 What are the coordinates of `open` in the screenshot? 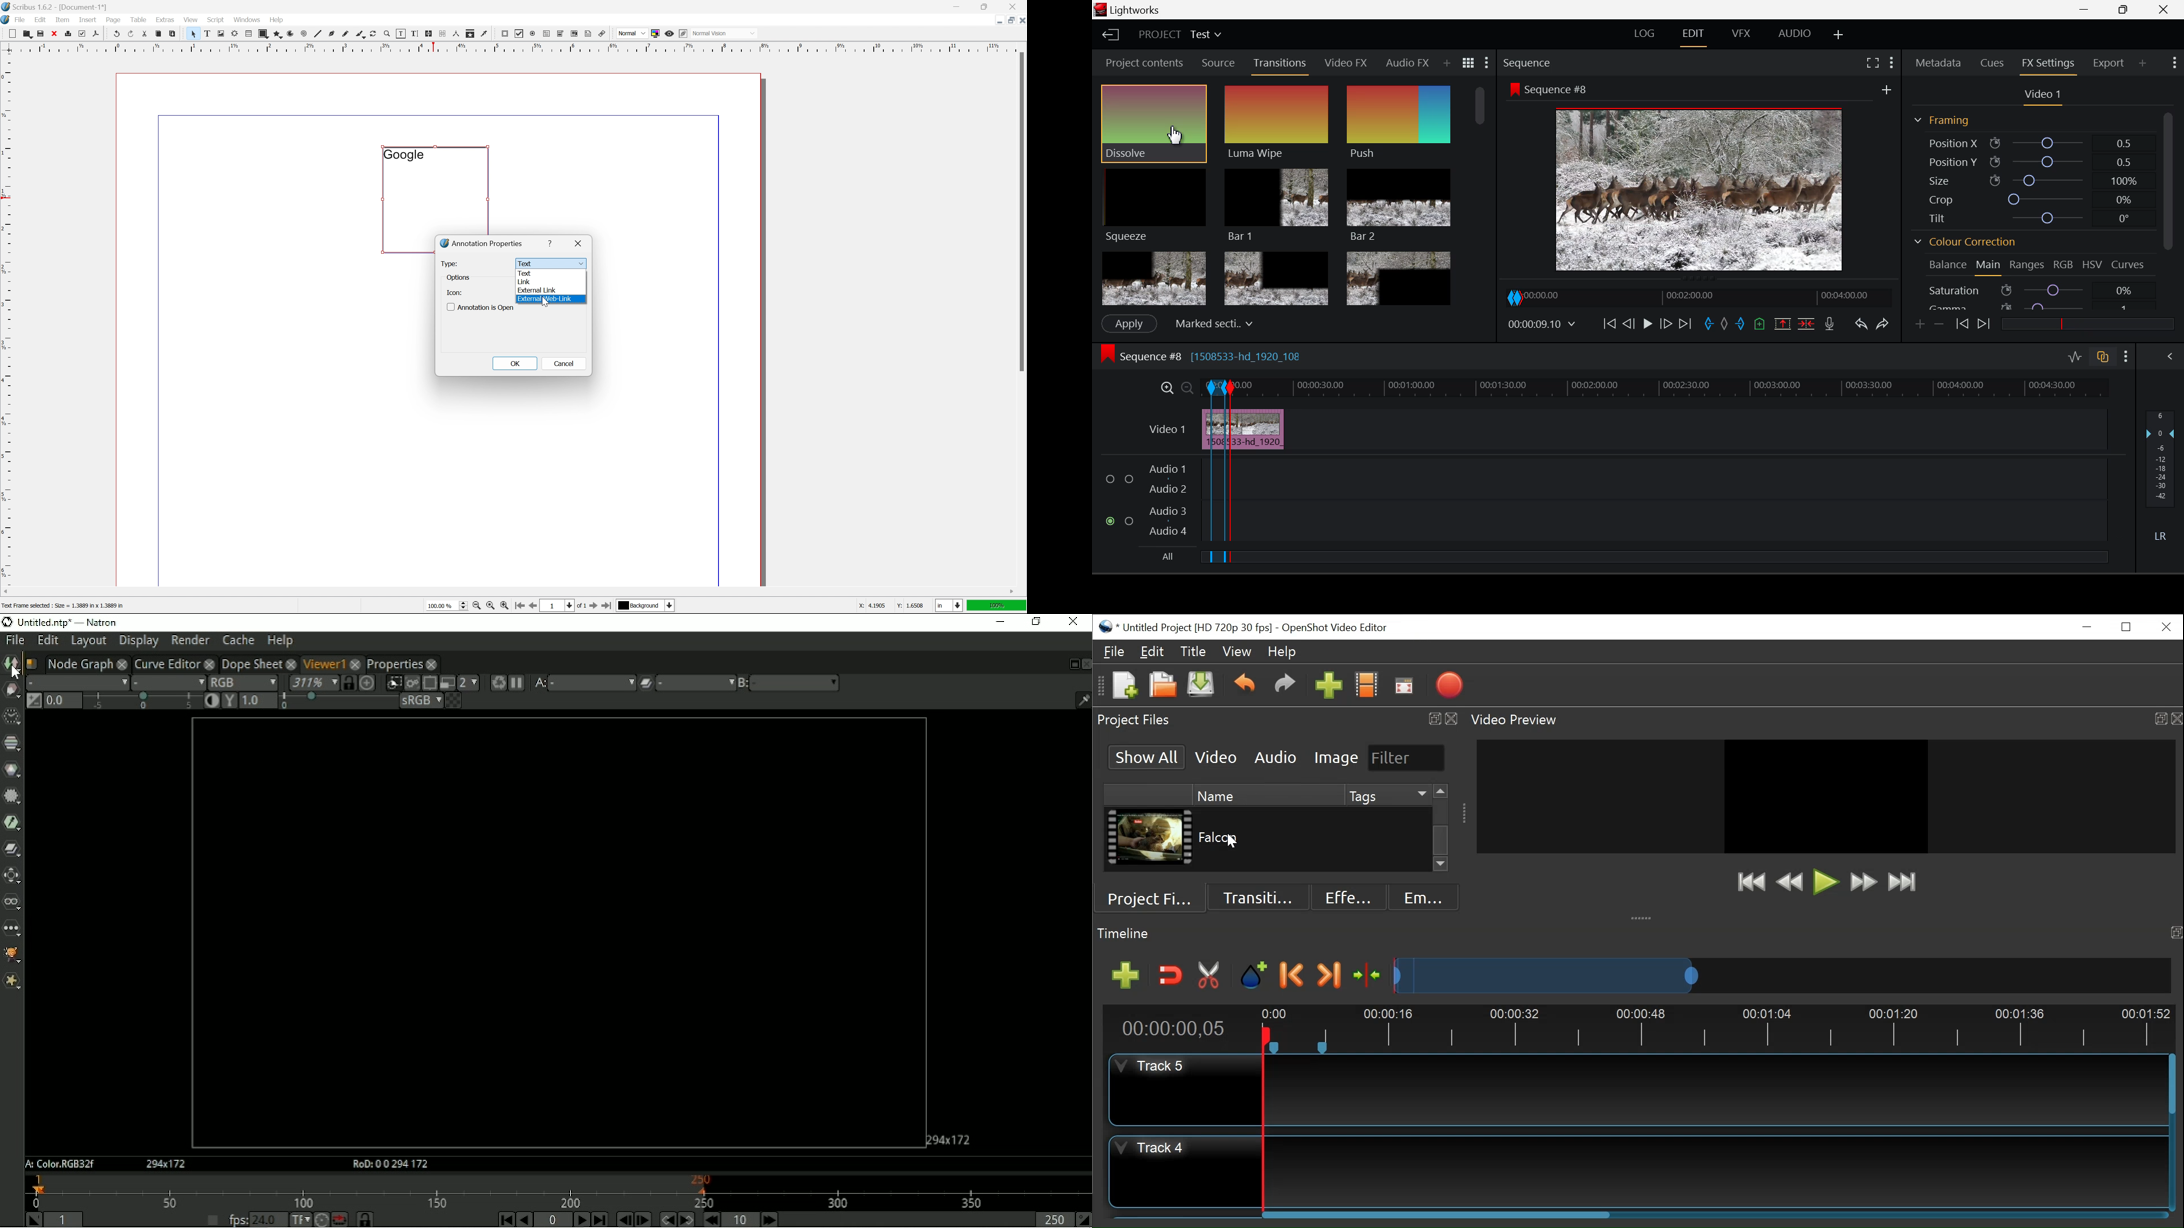 It's located at (26, 34).